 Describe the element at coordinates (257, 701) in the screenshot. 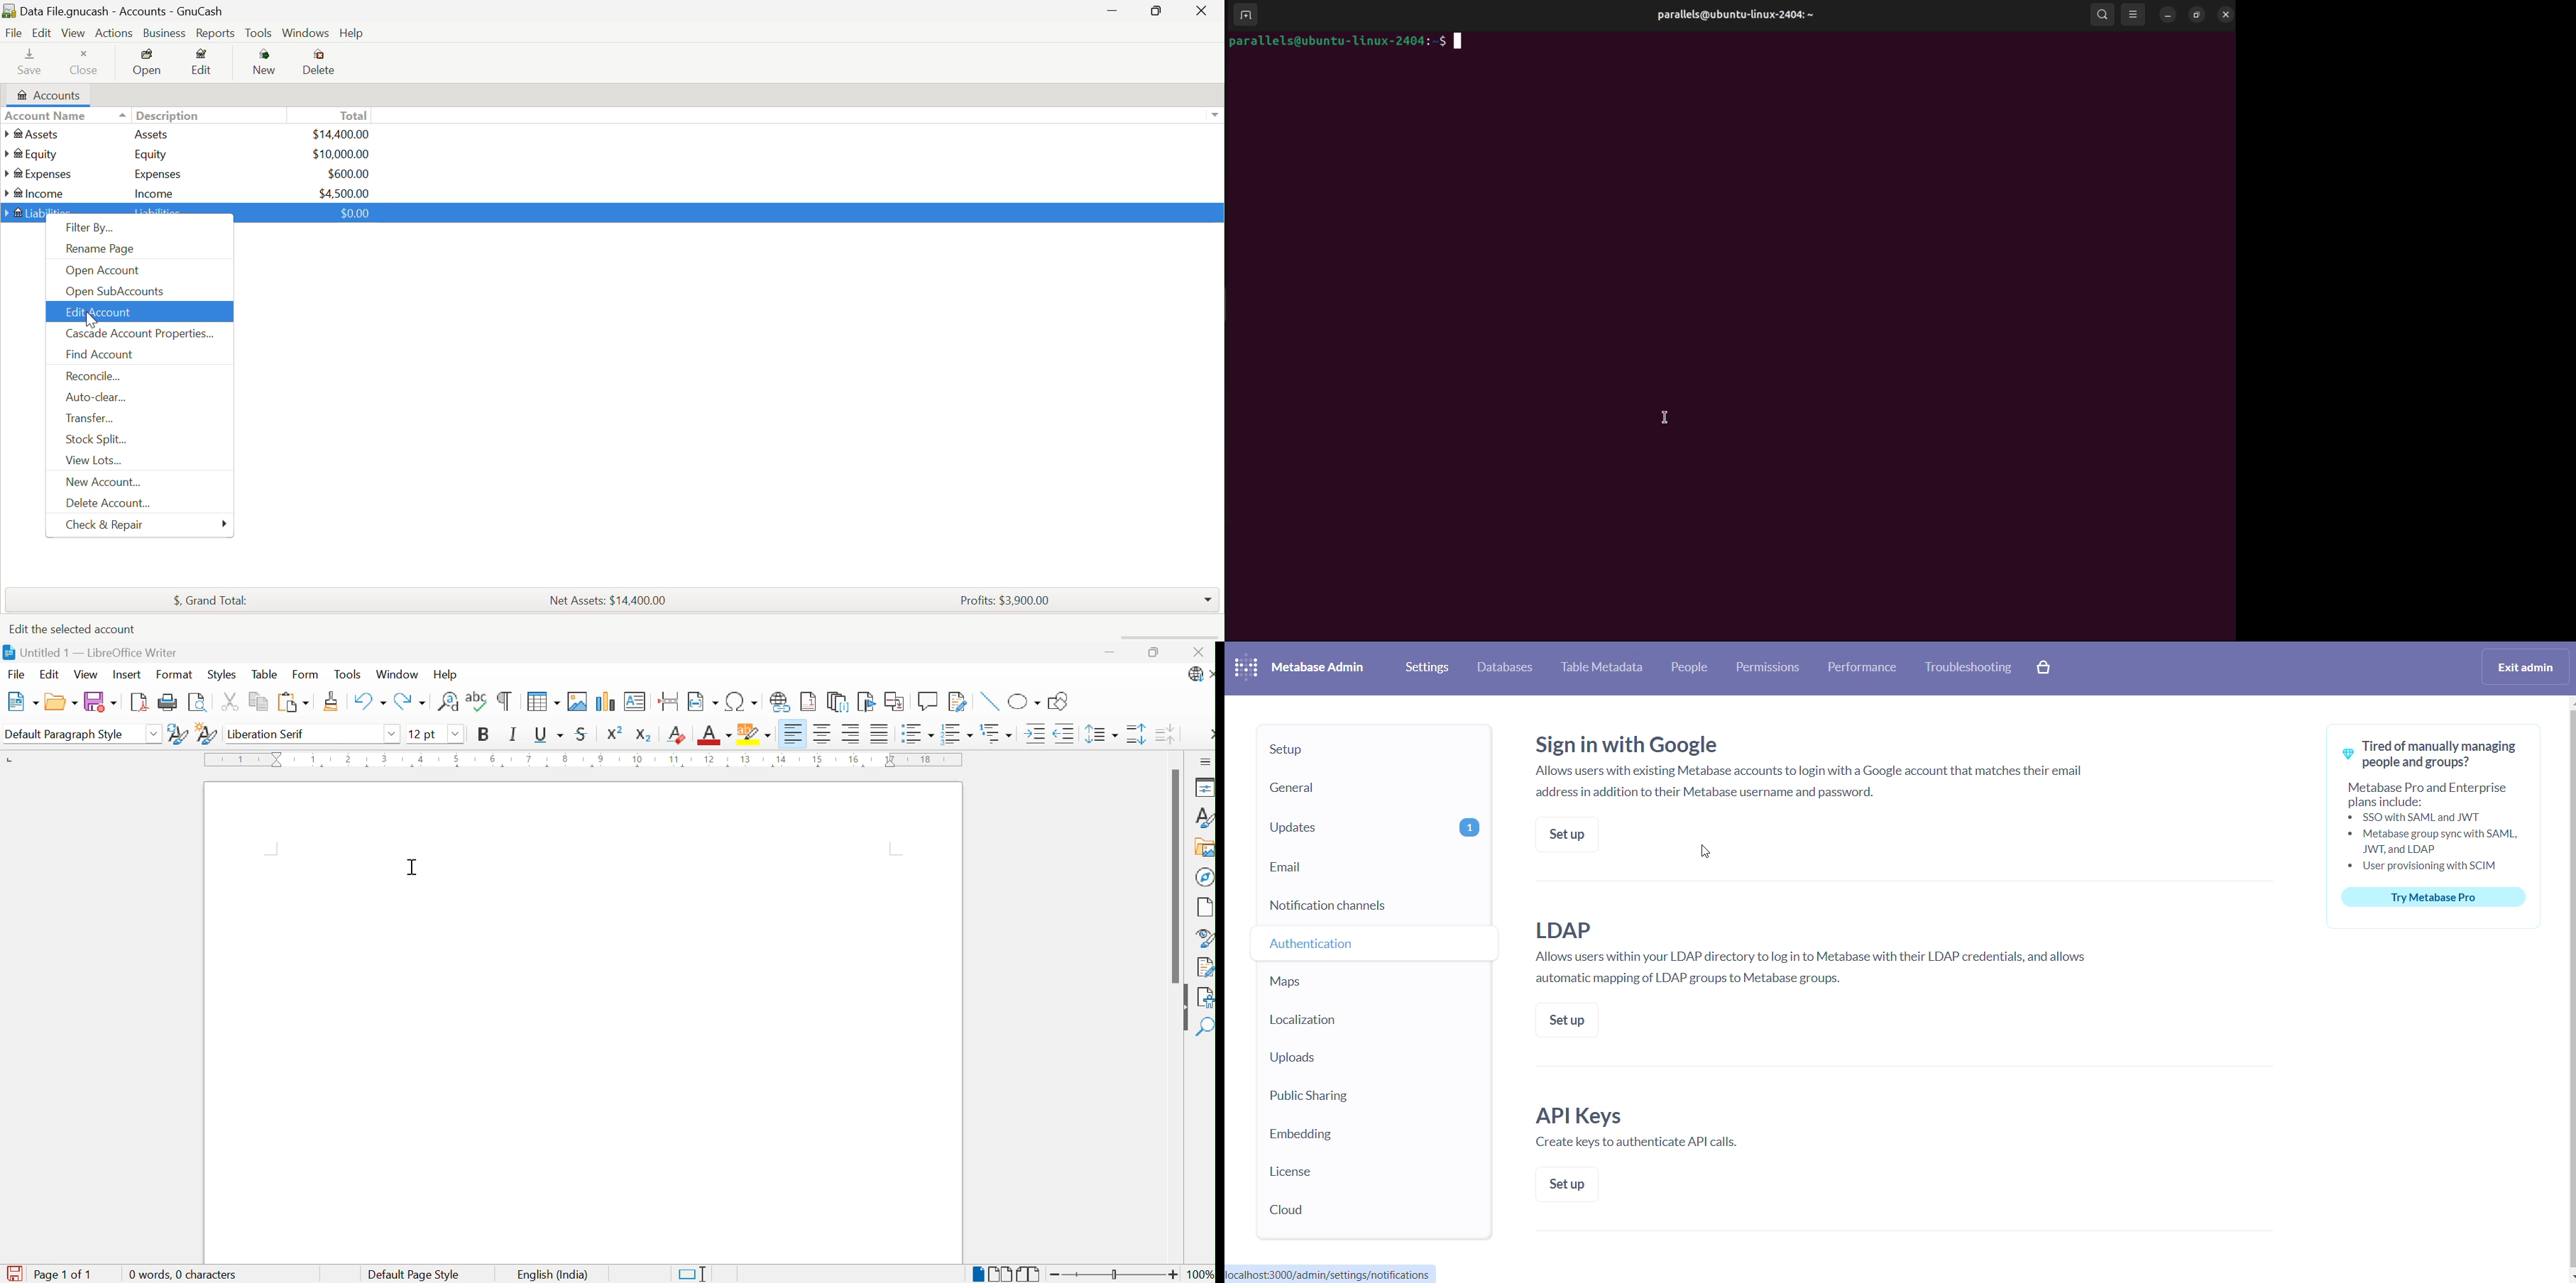

I see `Copy` at that location.